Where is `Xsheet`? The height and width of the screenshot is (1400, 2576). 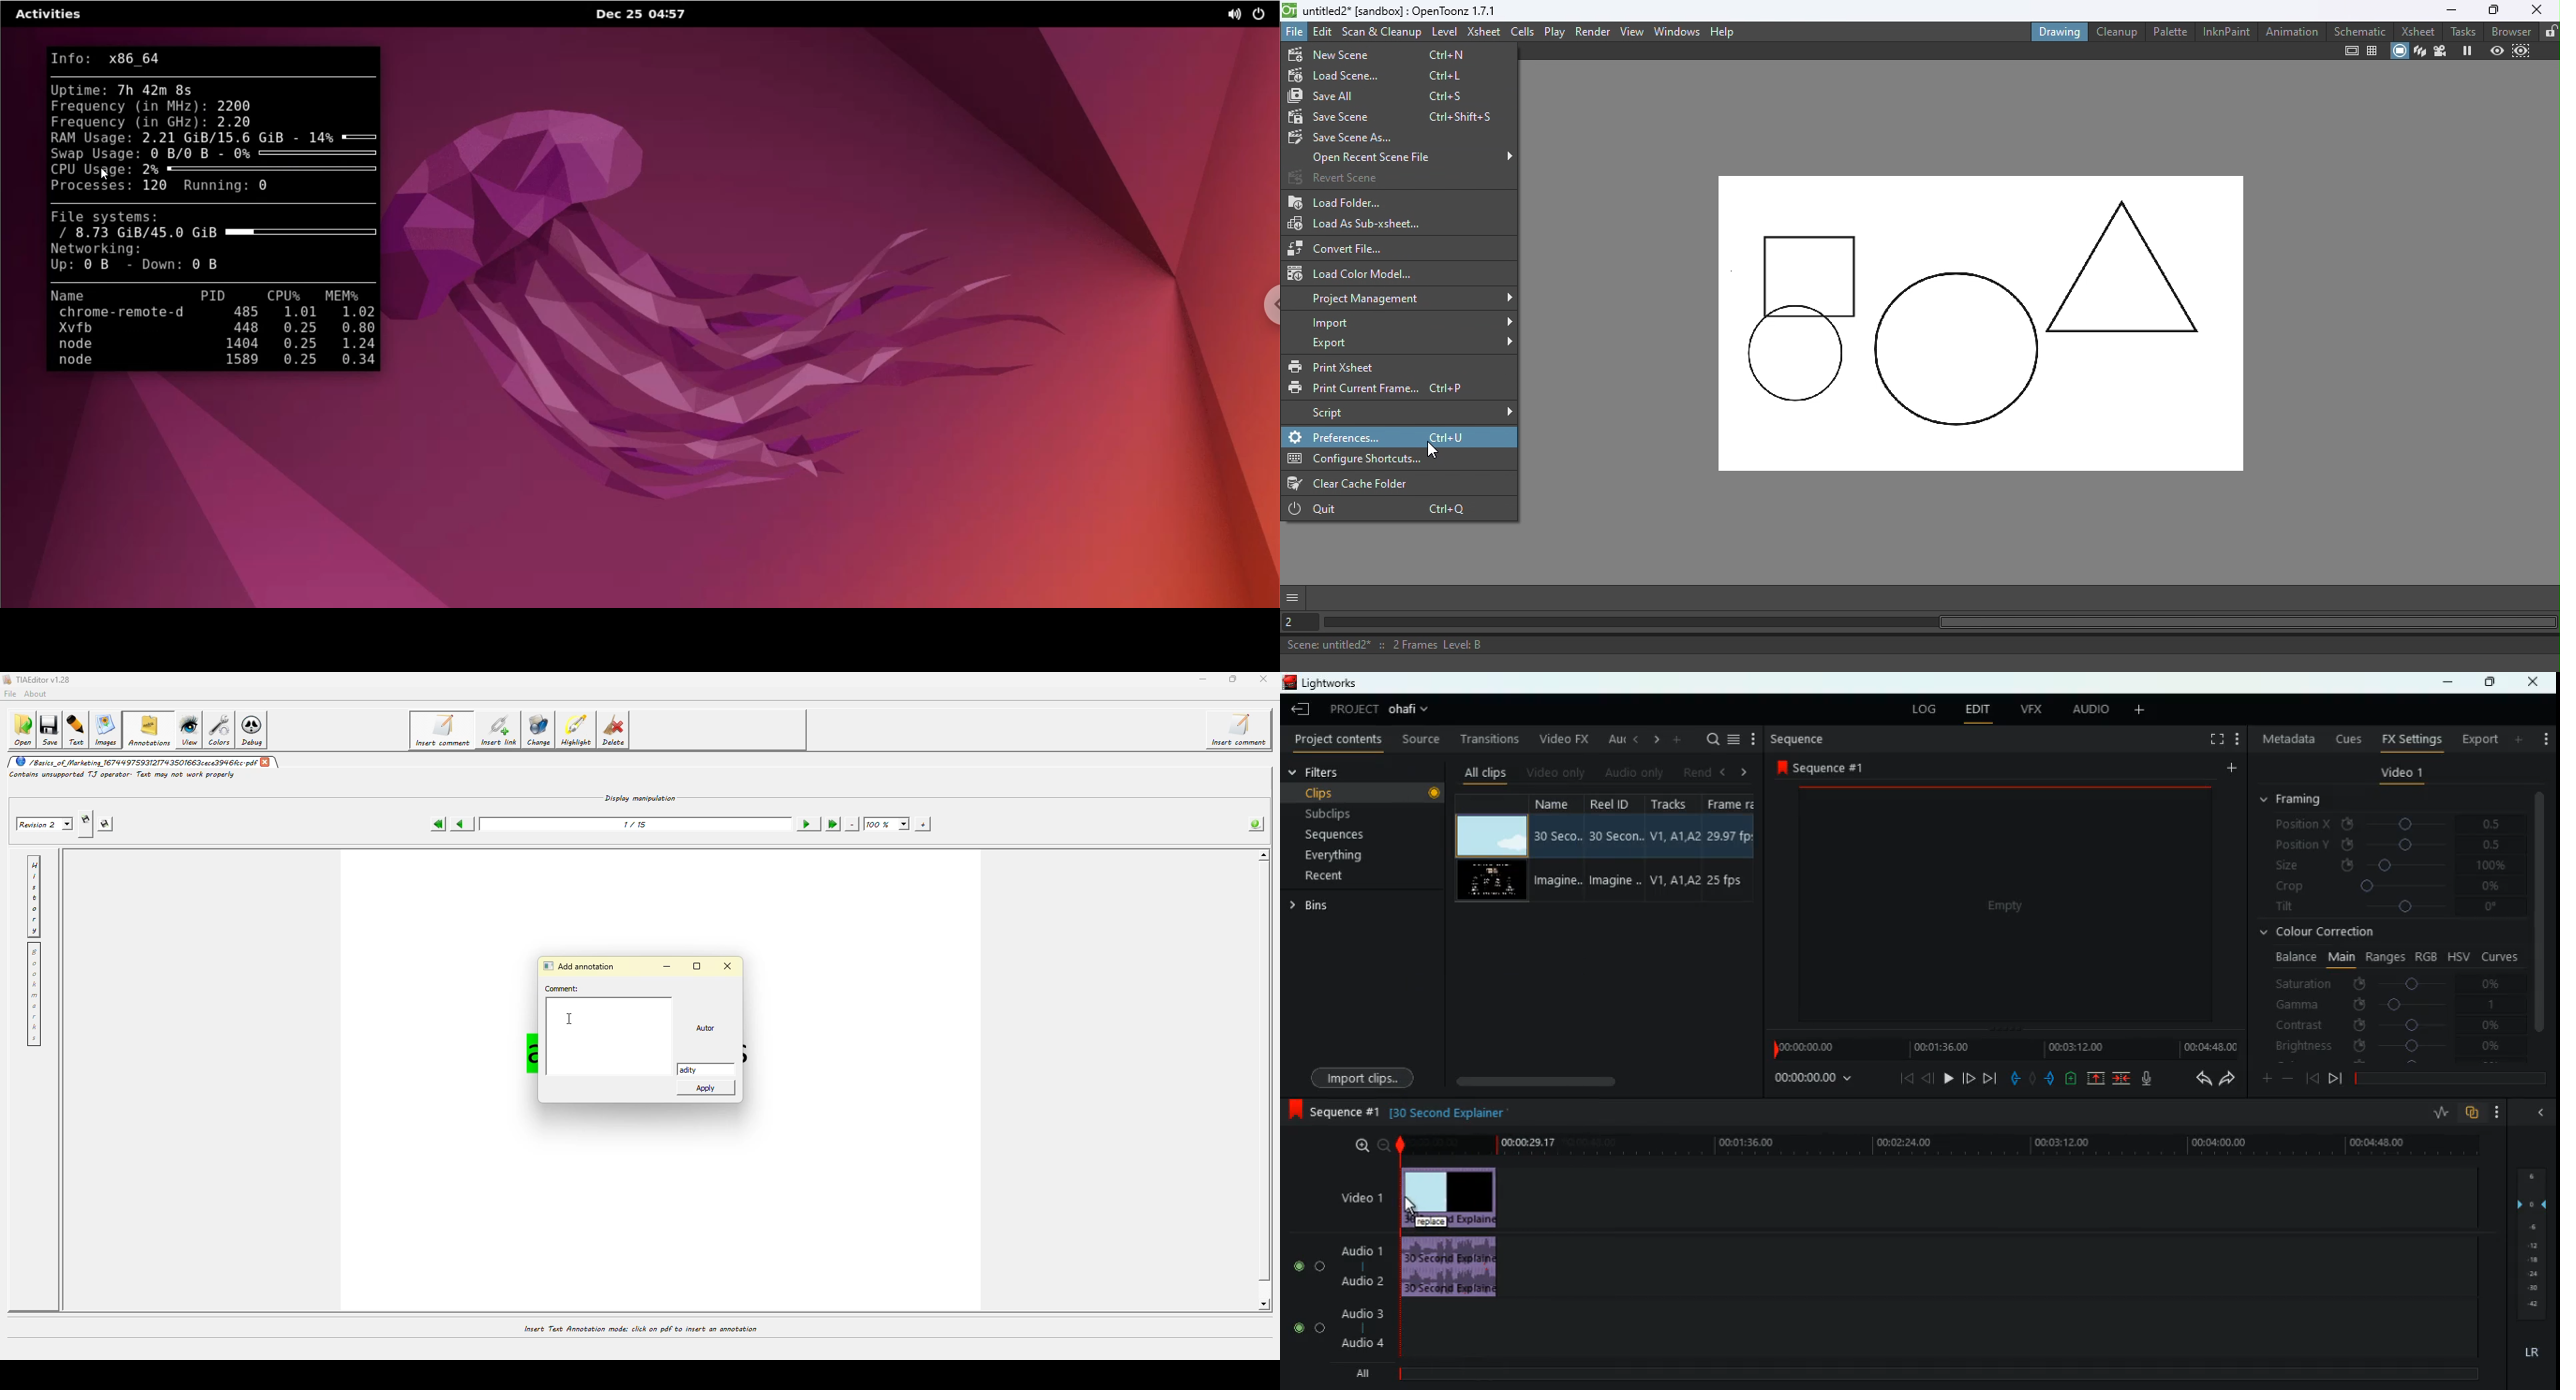 Xsheet is located at coordinates (1484, 31).